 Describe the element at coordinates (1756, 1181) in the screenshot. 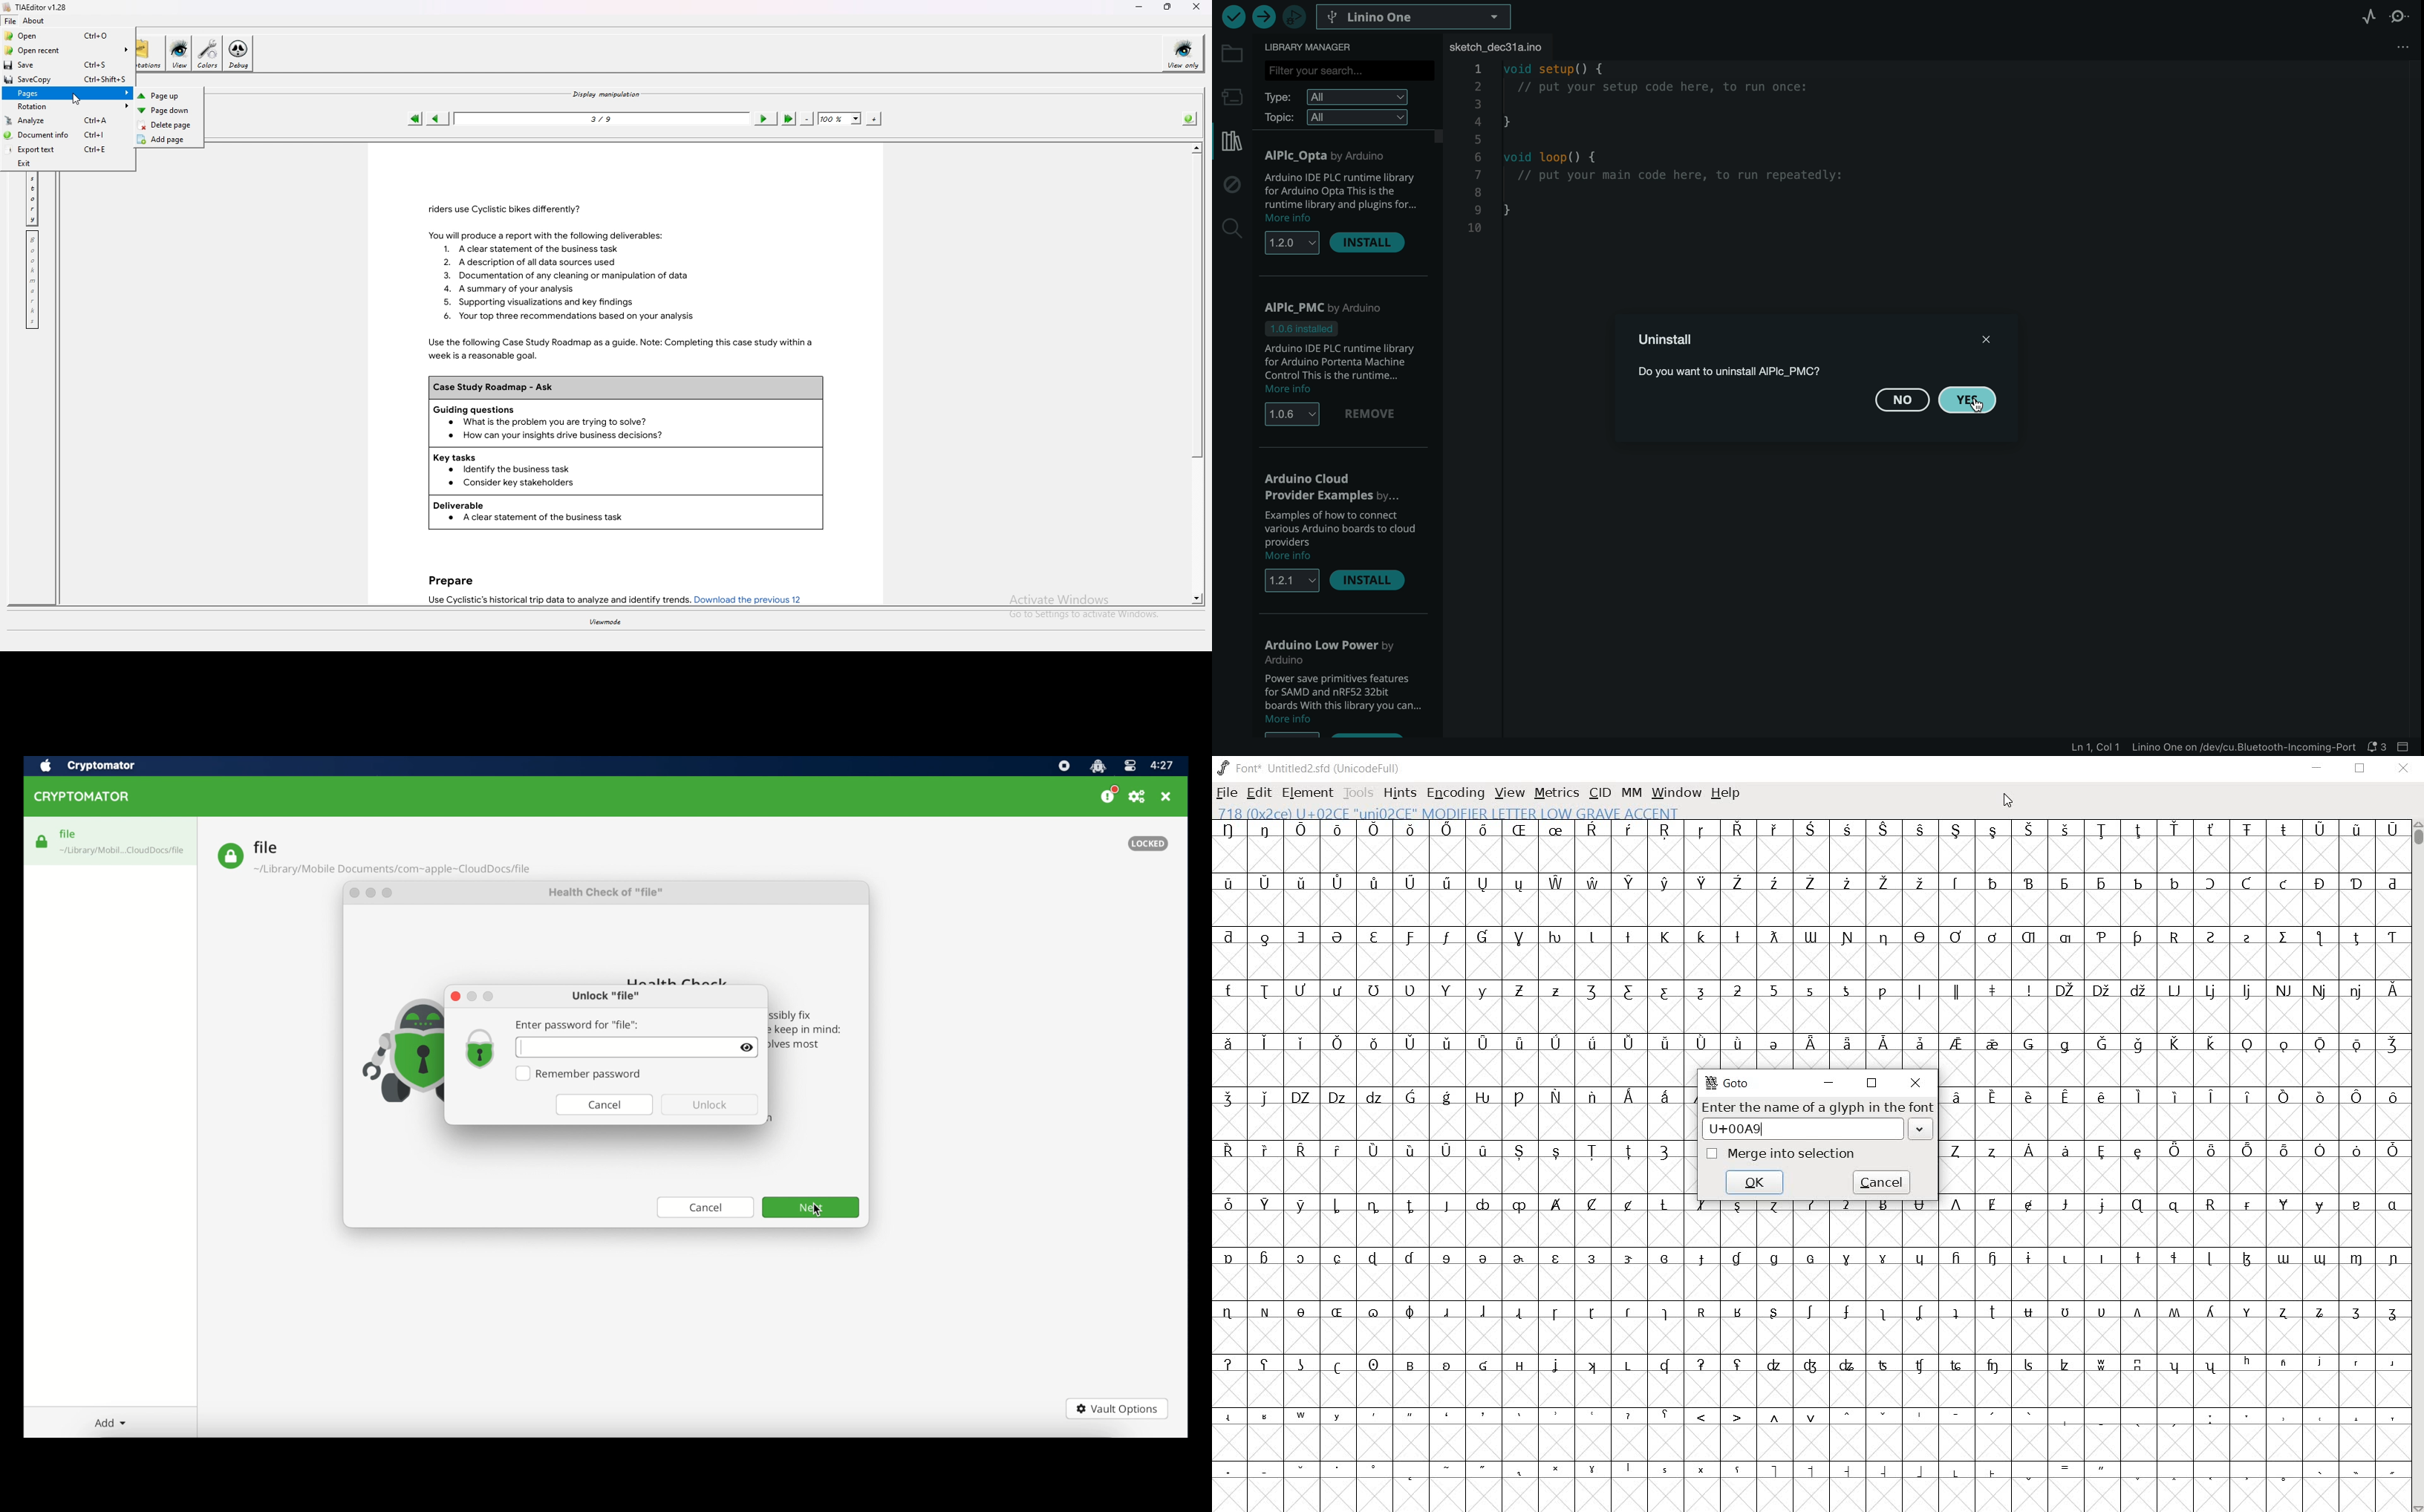

I see `ok` at that location.